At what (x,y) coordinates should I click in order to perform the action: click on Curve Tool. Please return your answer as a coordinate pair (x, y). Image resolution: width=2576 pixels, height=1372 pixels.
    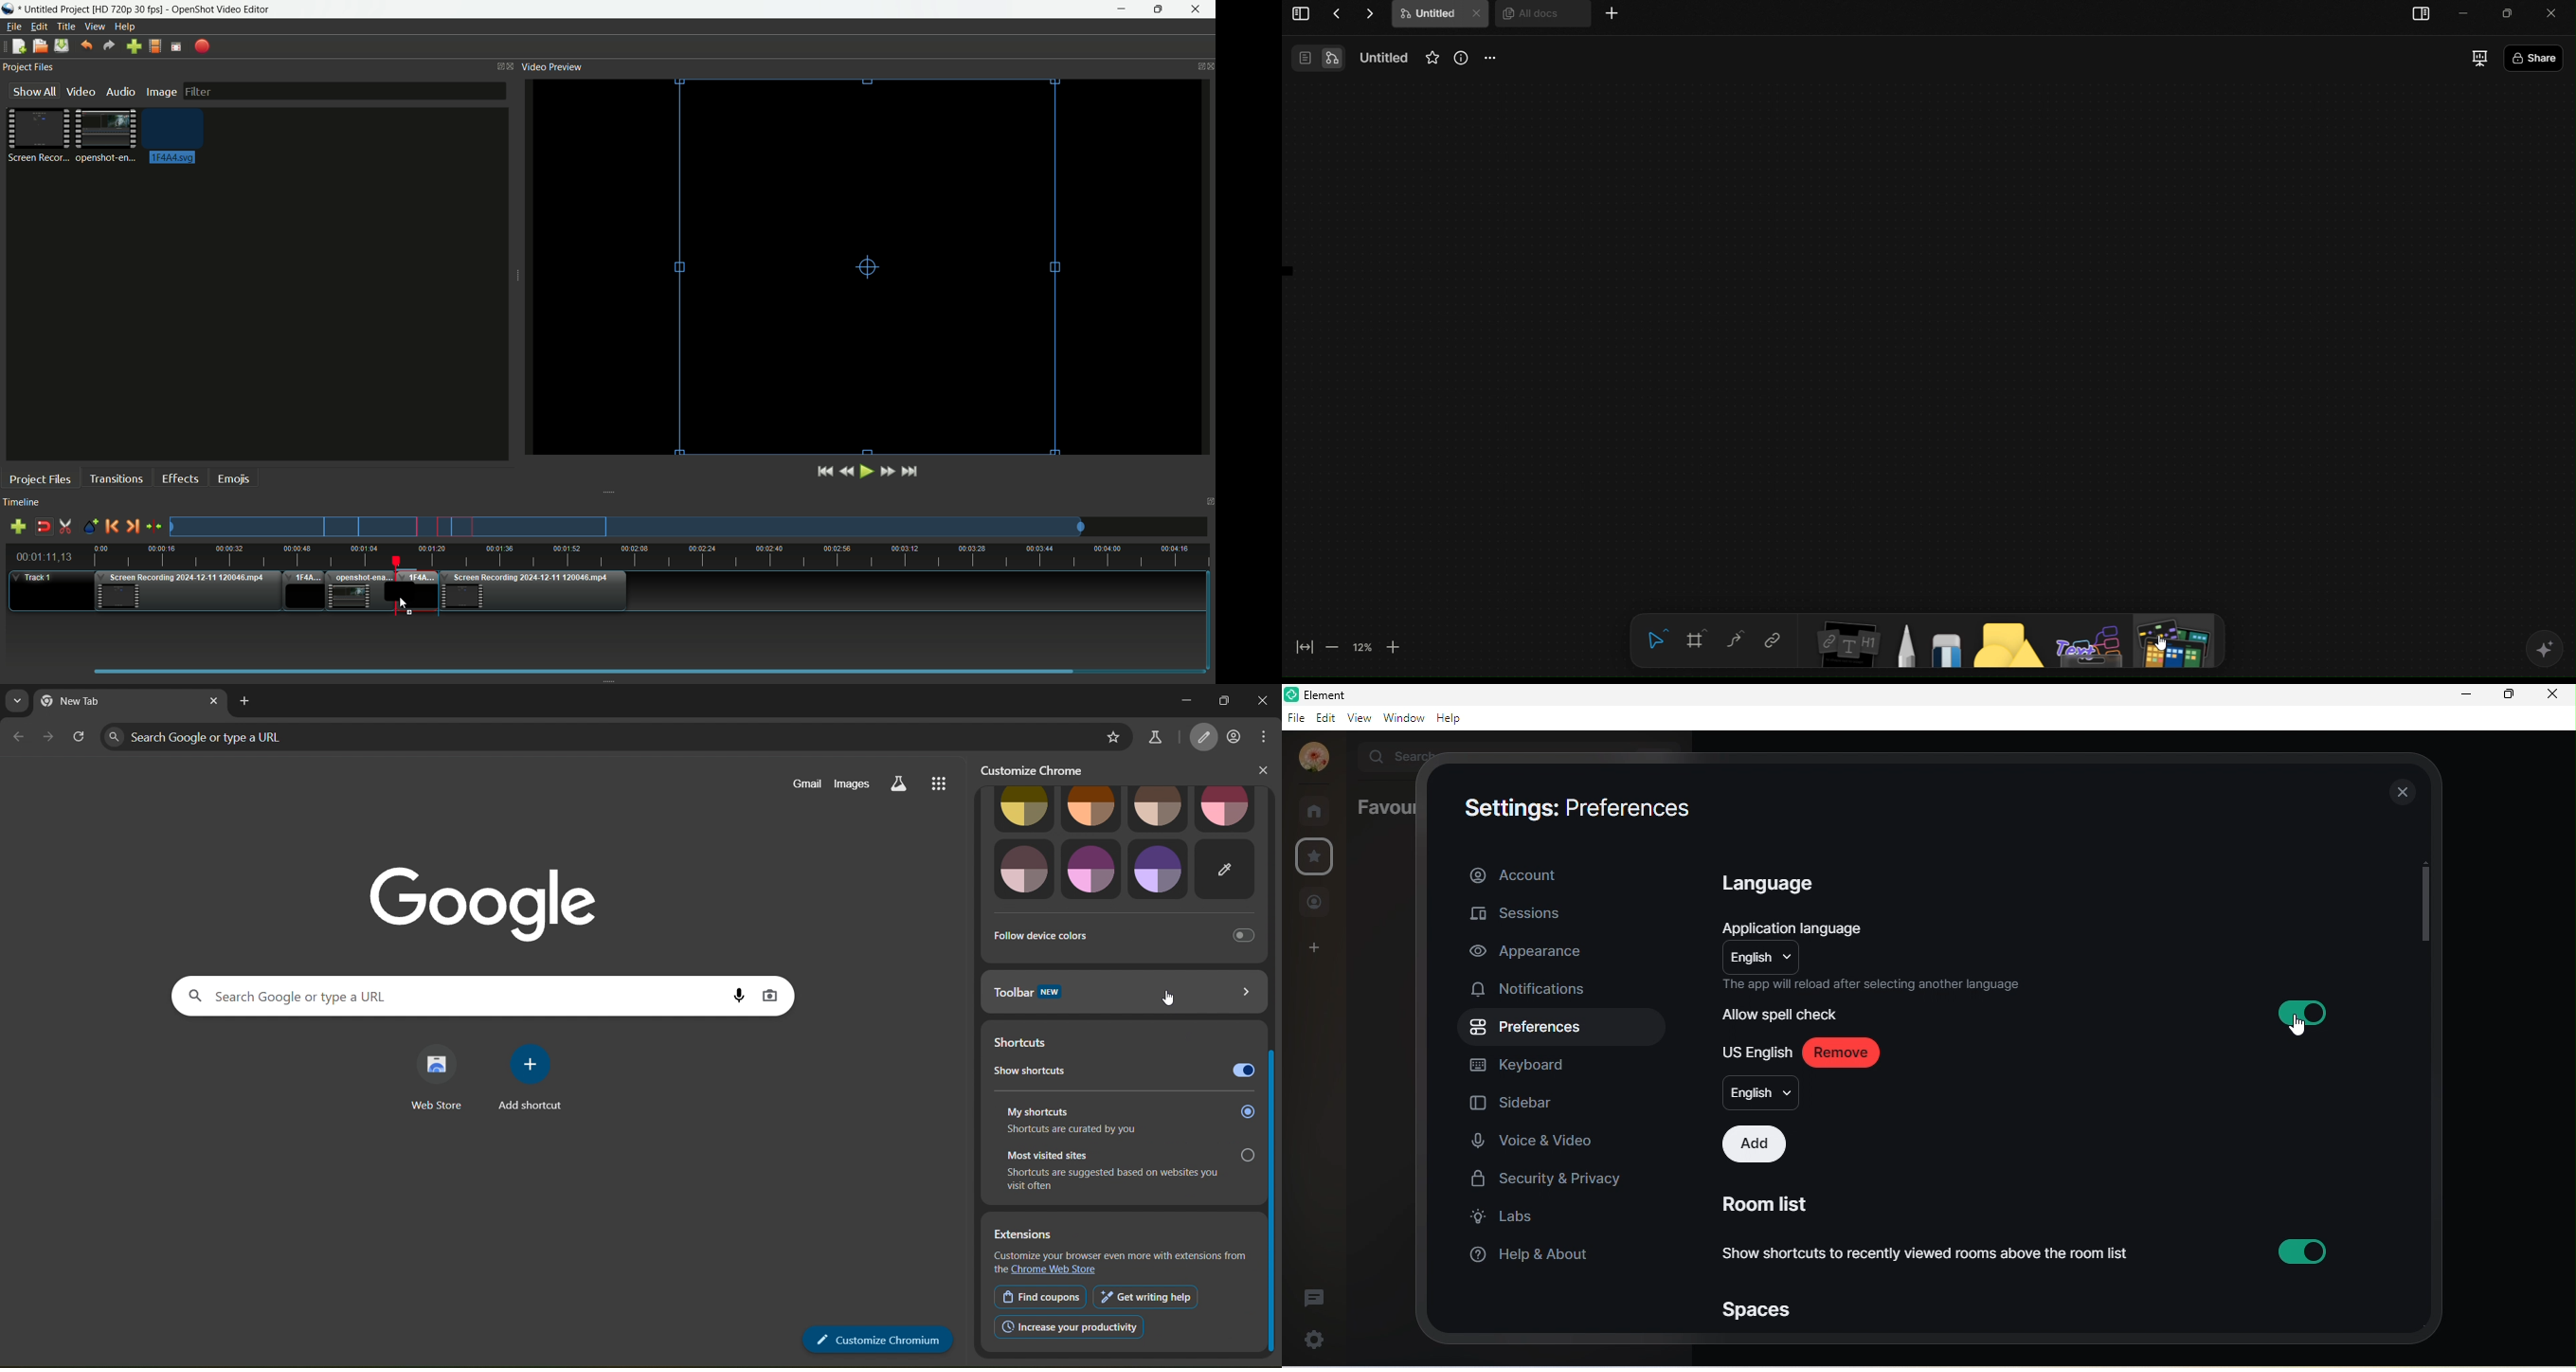
    Looking at the image, I should click on (1734, 641).